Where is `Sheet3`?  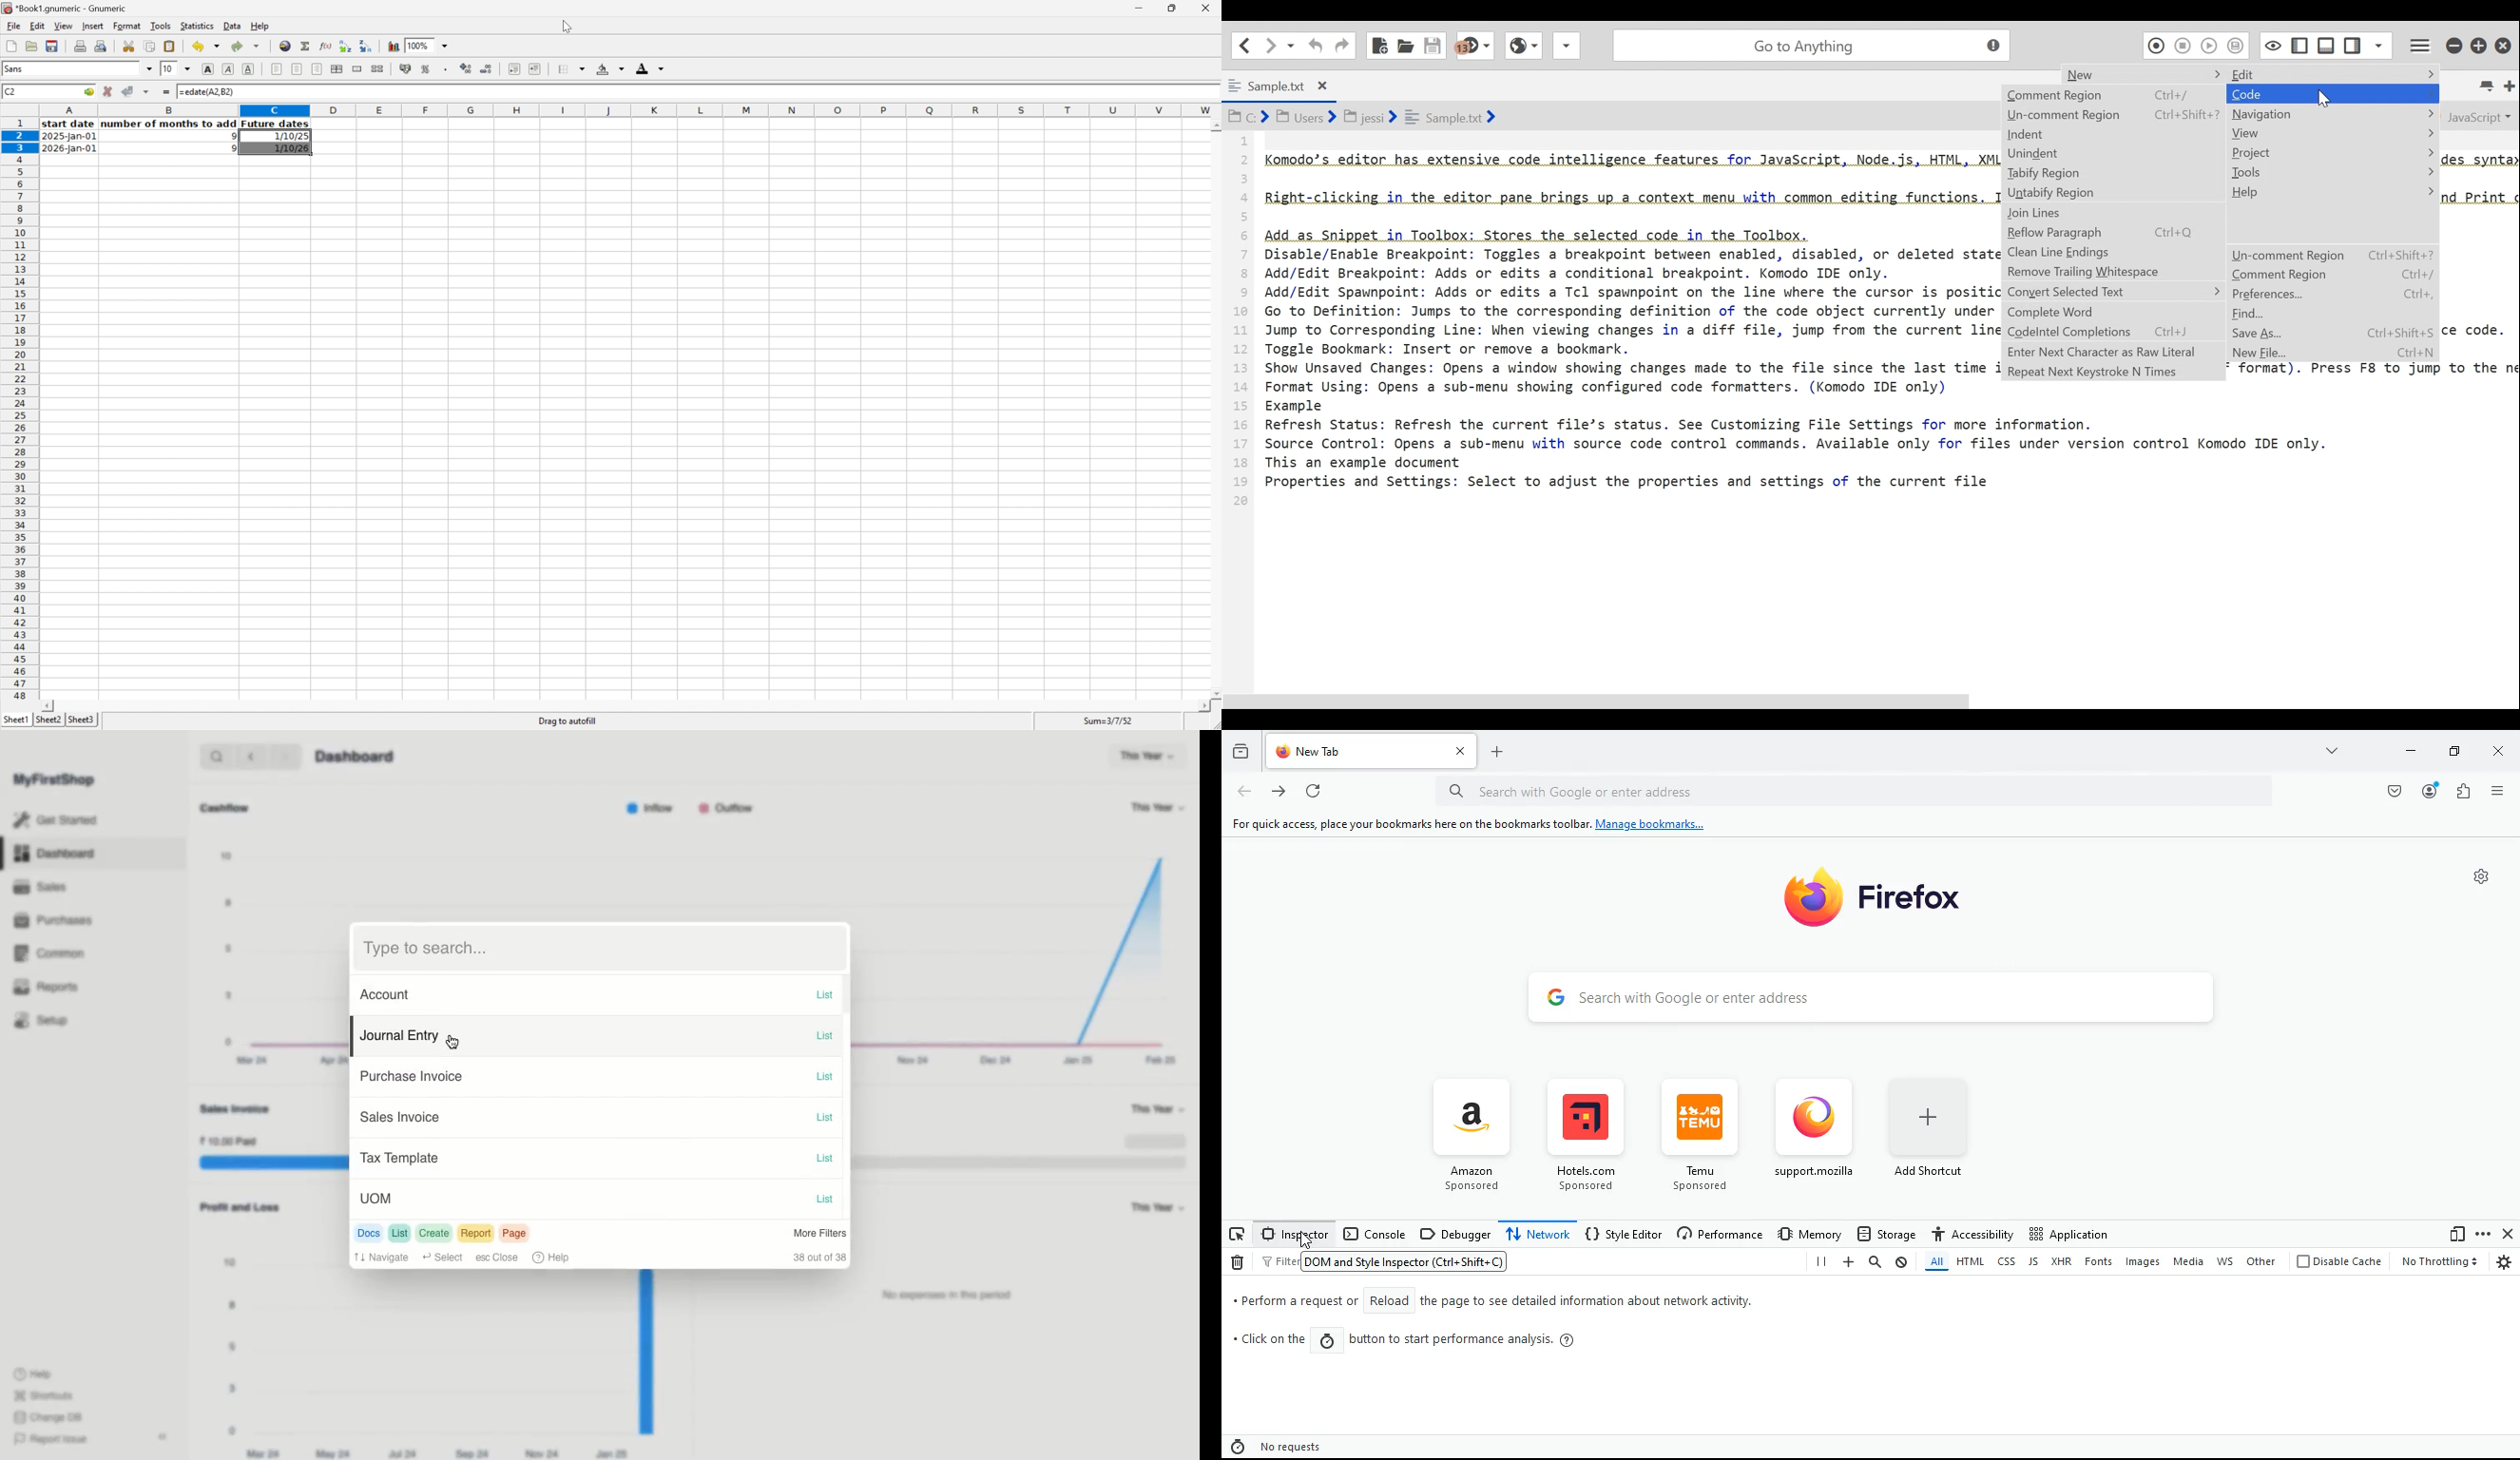
Sheet3 is located at coordinates (83, 720).